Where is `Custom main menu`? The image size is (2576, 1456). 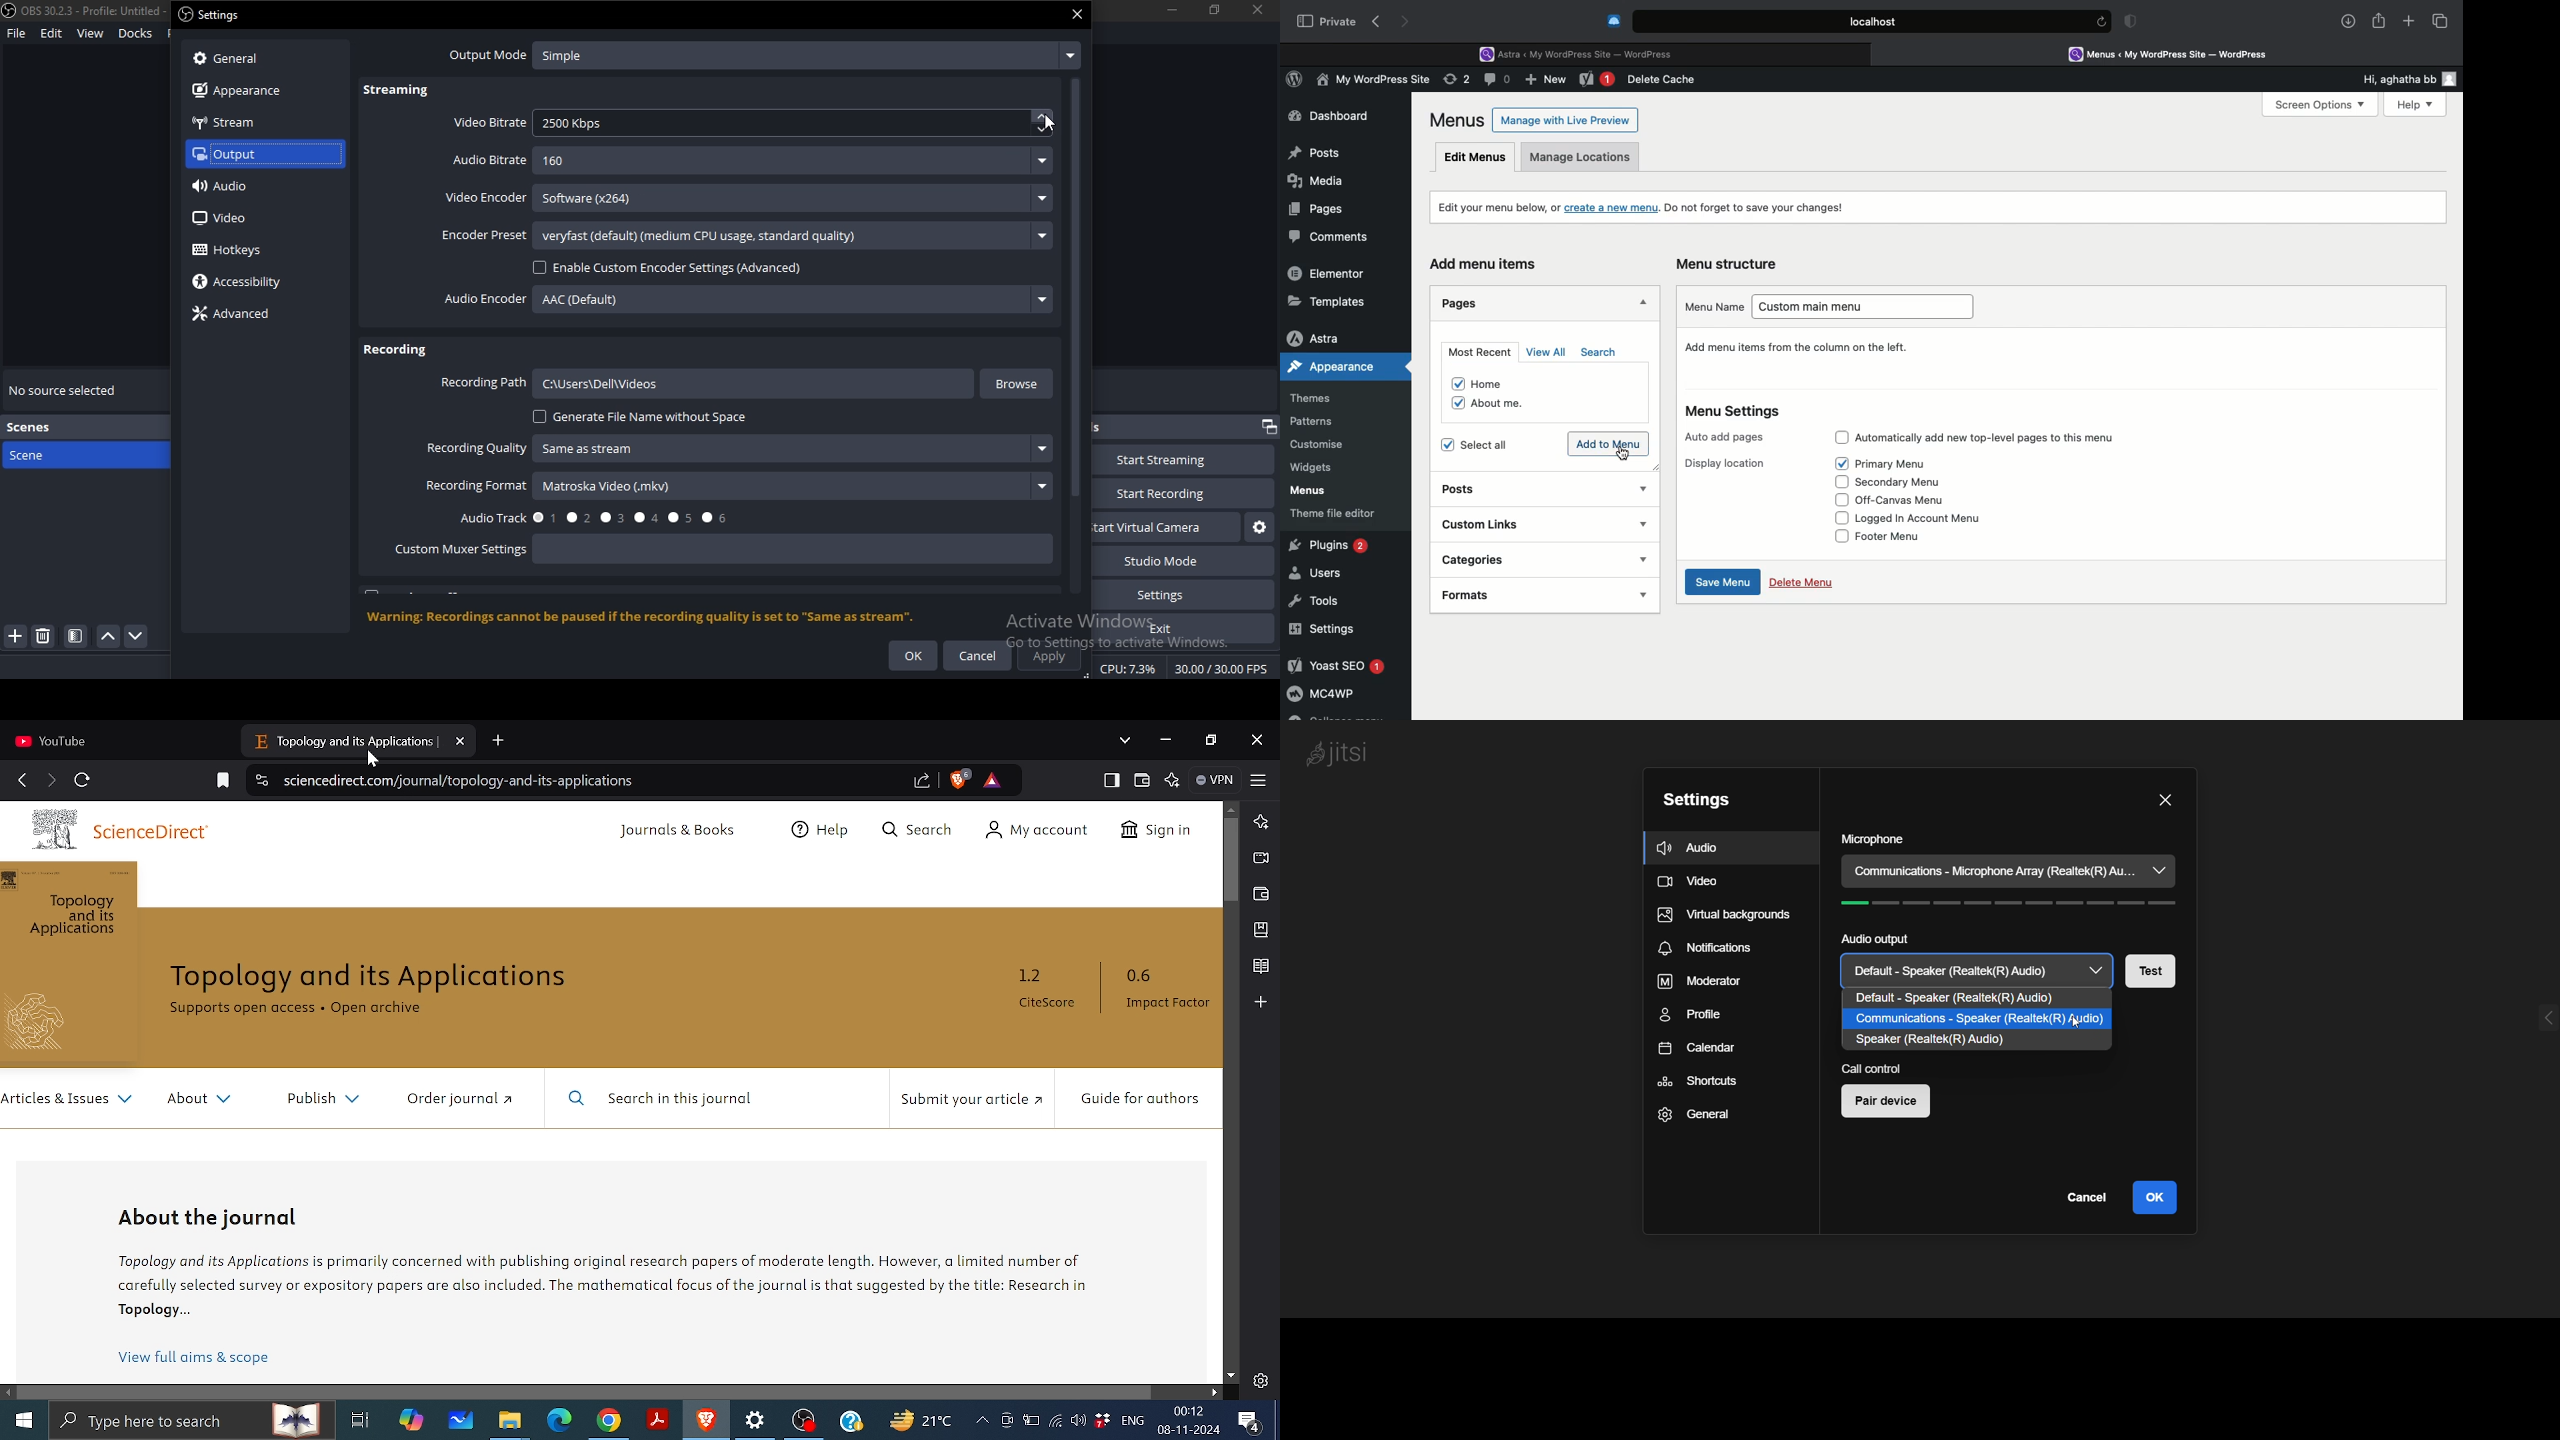 Custom main menu is located at coordinates (1869, 309).